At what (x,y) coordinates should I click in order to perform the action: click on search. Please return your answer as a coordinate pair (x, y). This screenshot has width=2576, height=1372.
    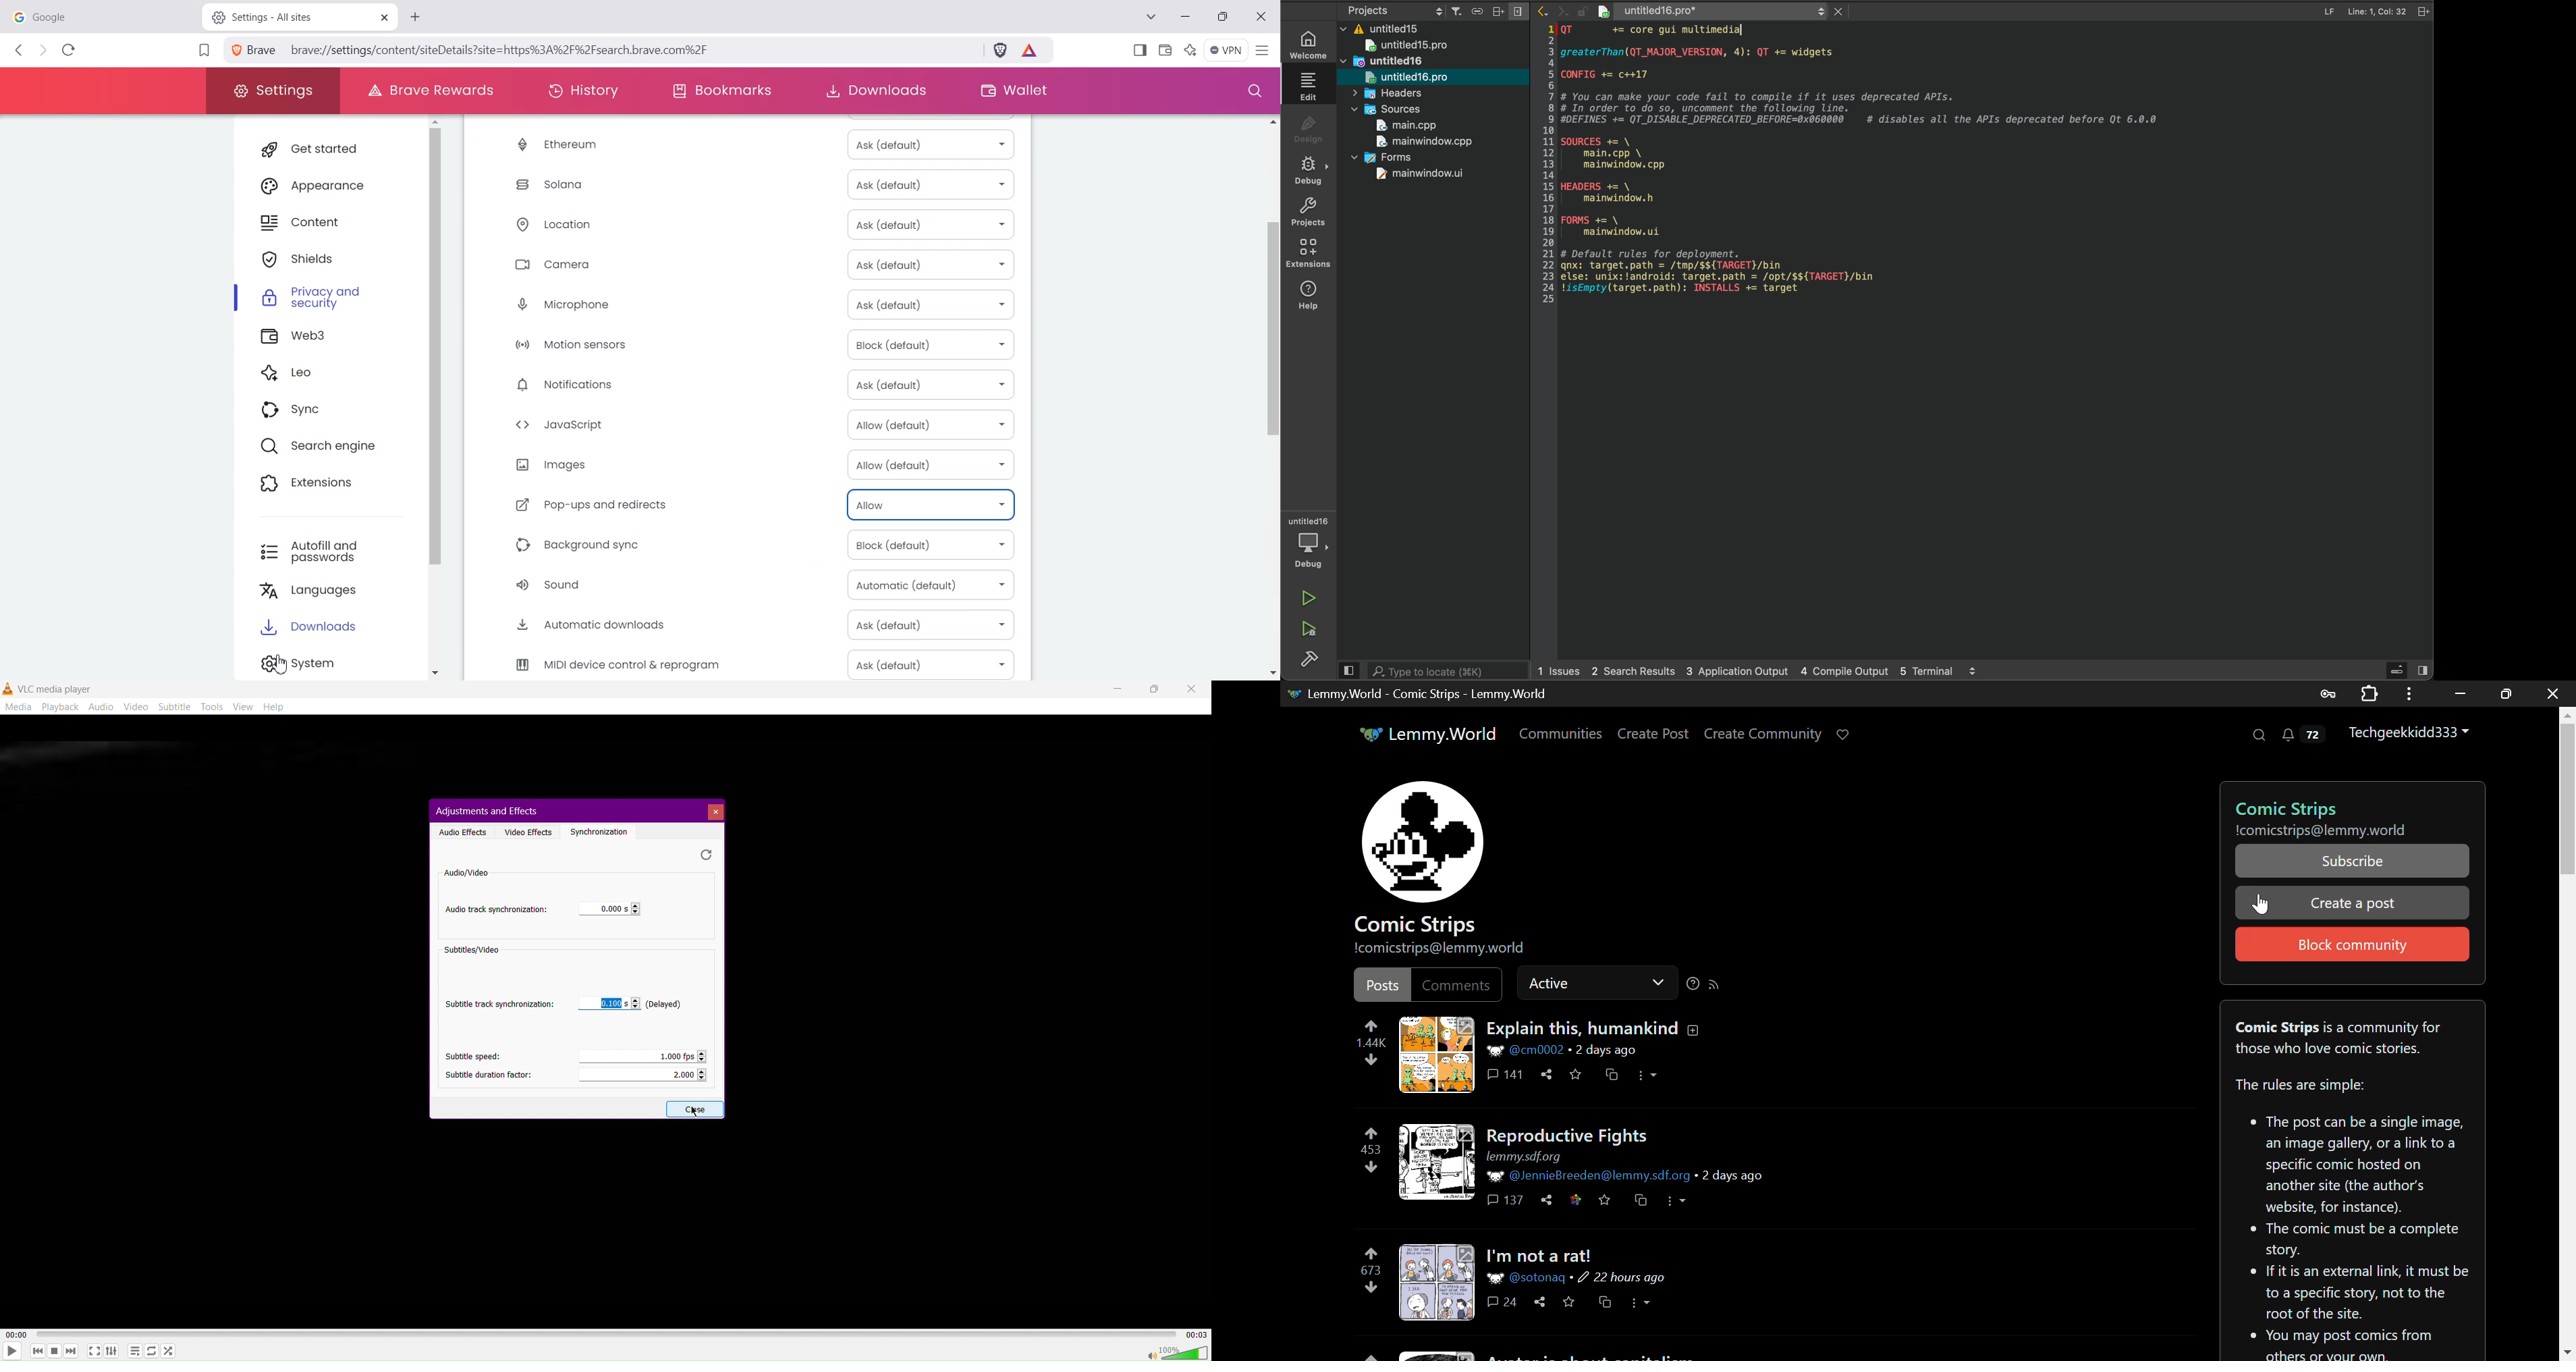
    Looking at the image, I should click on (1430, 671).